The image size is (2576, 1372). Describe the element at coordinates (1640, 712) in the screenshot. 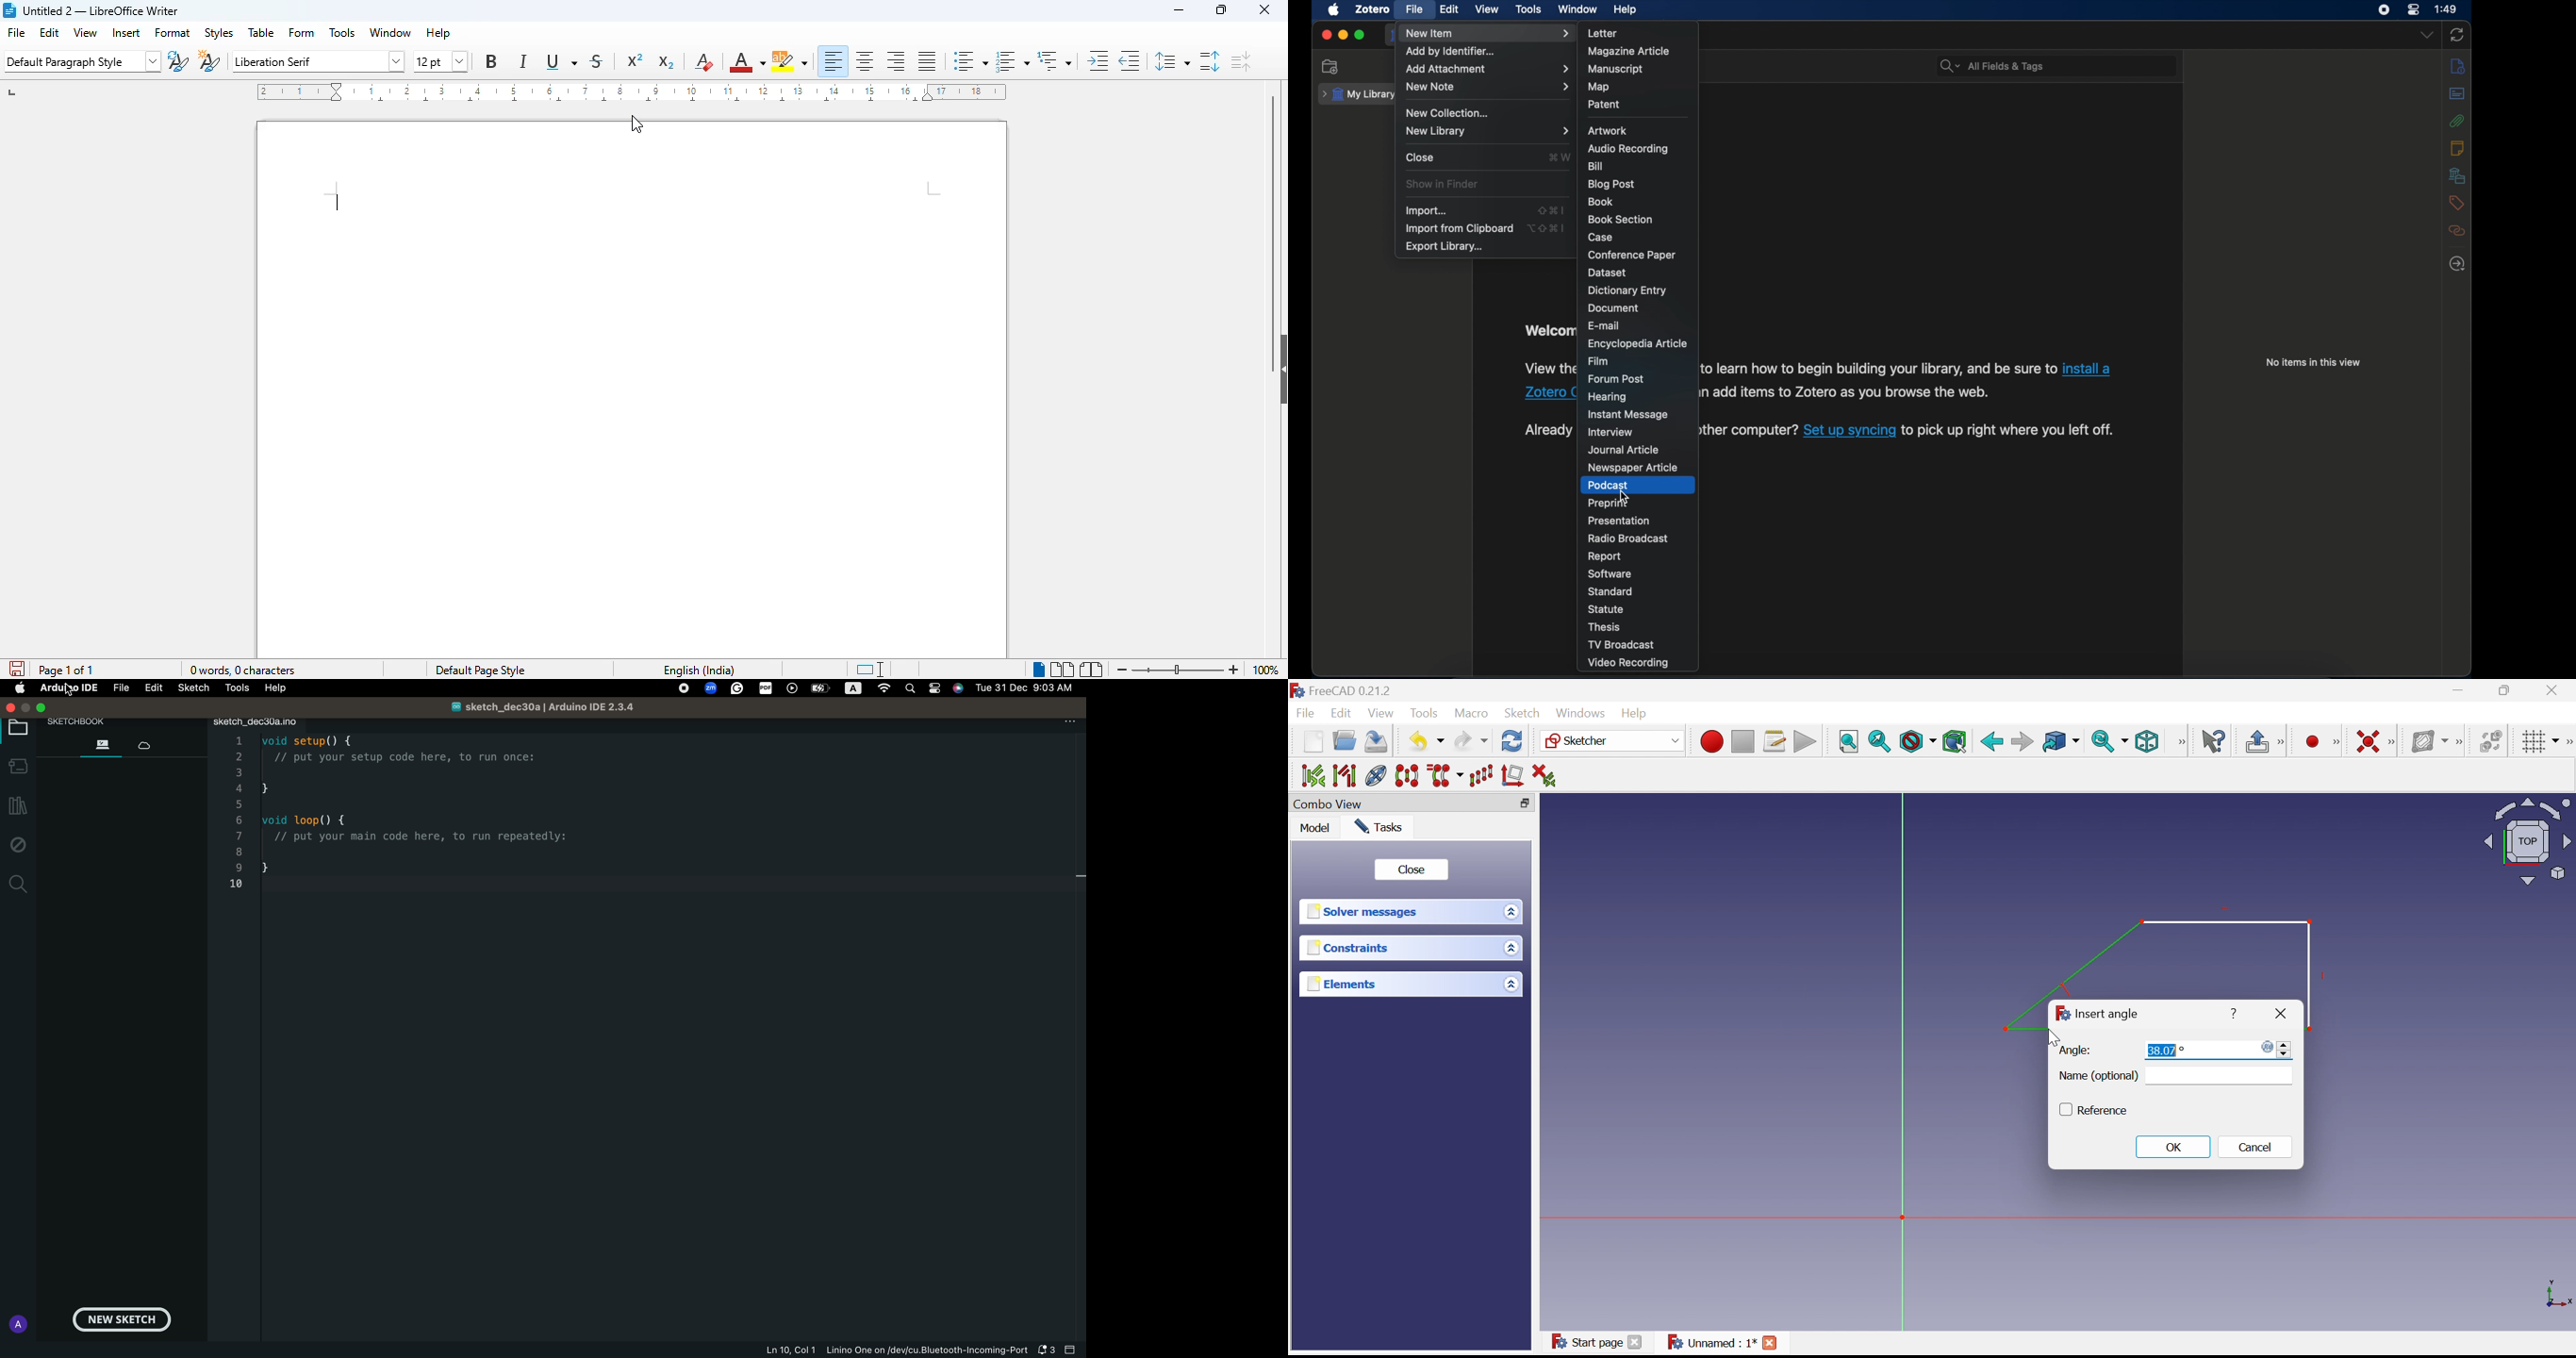

I see `Help` at that location.